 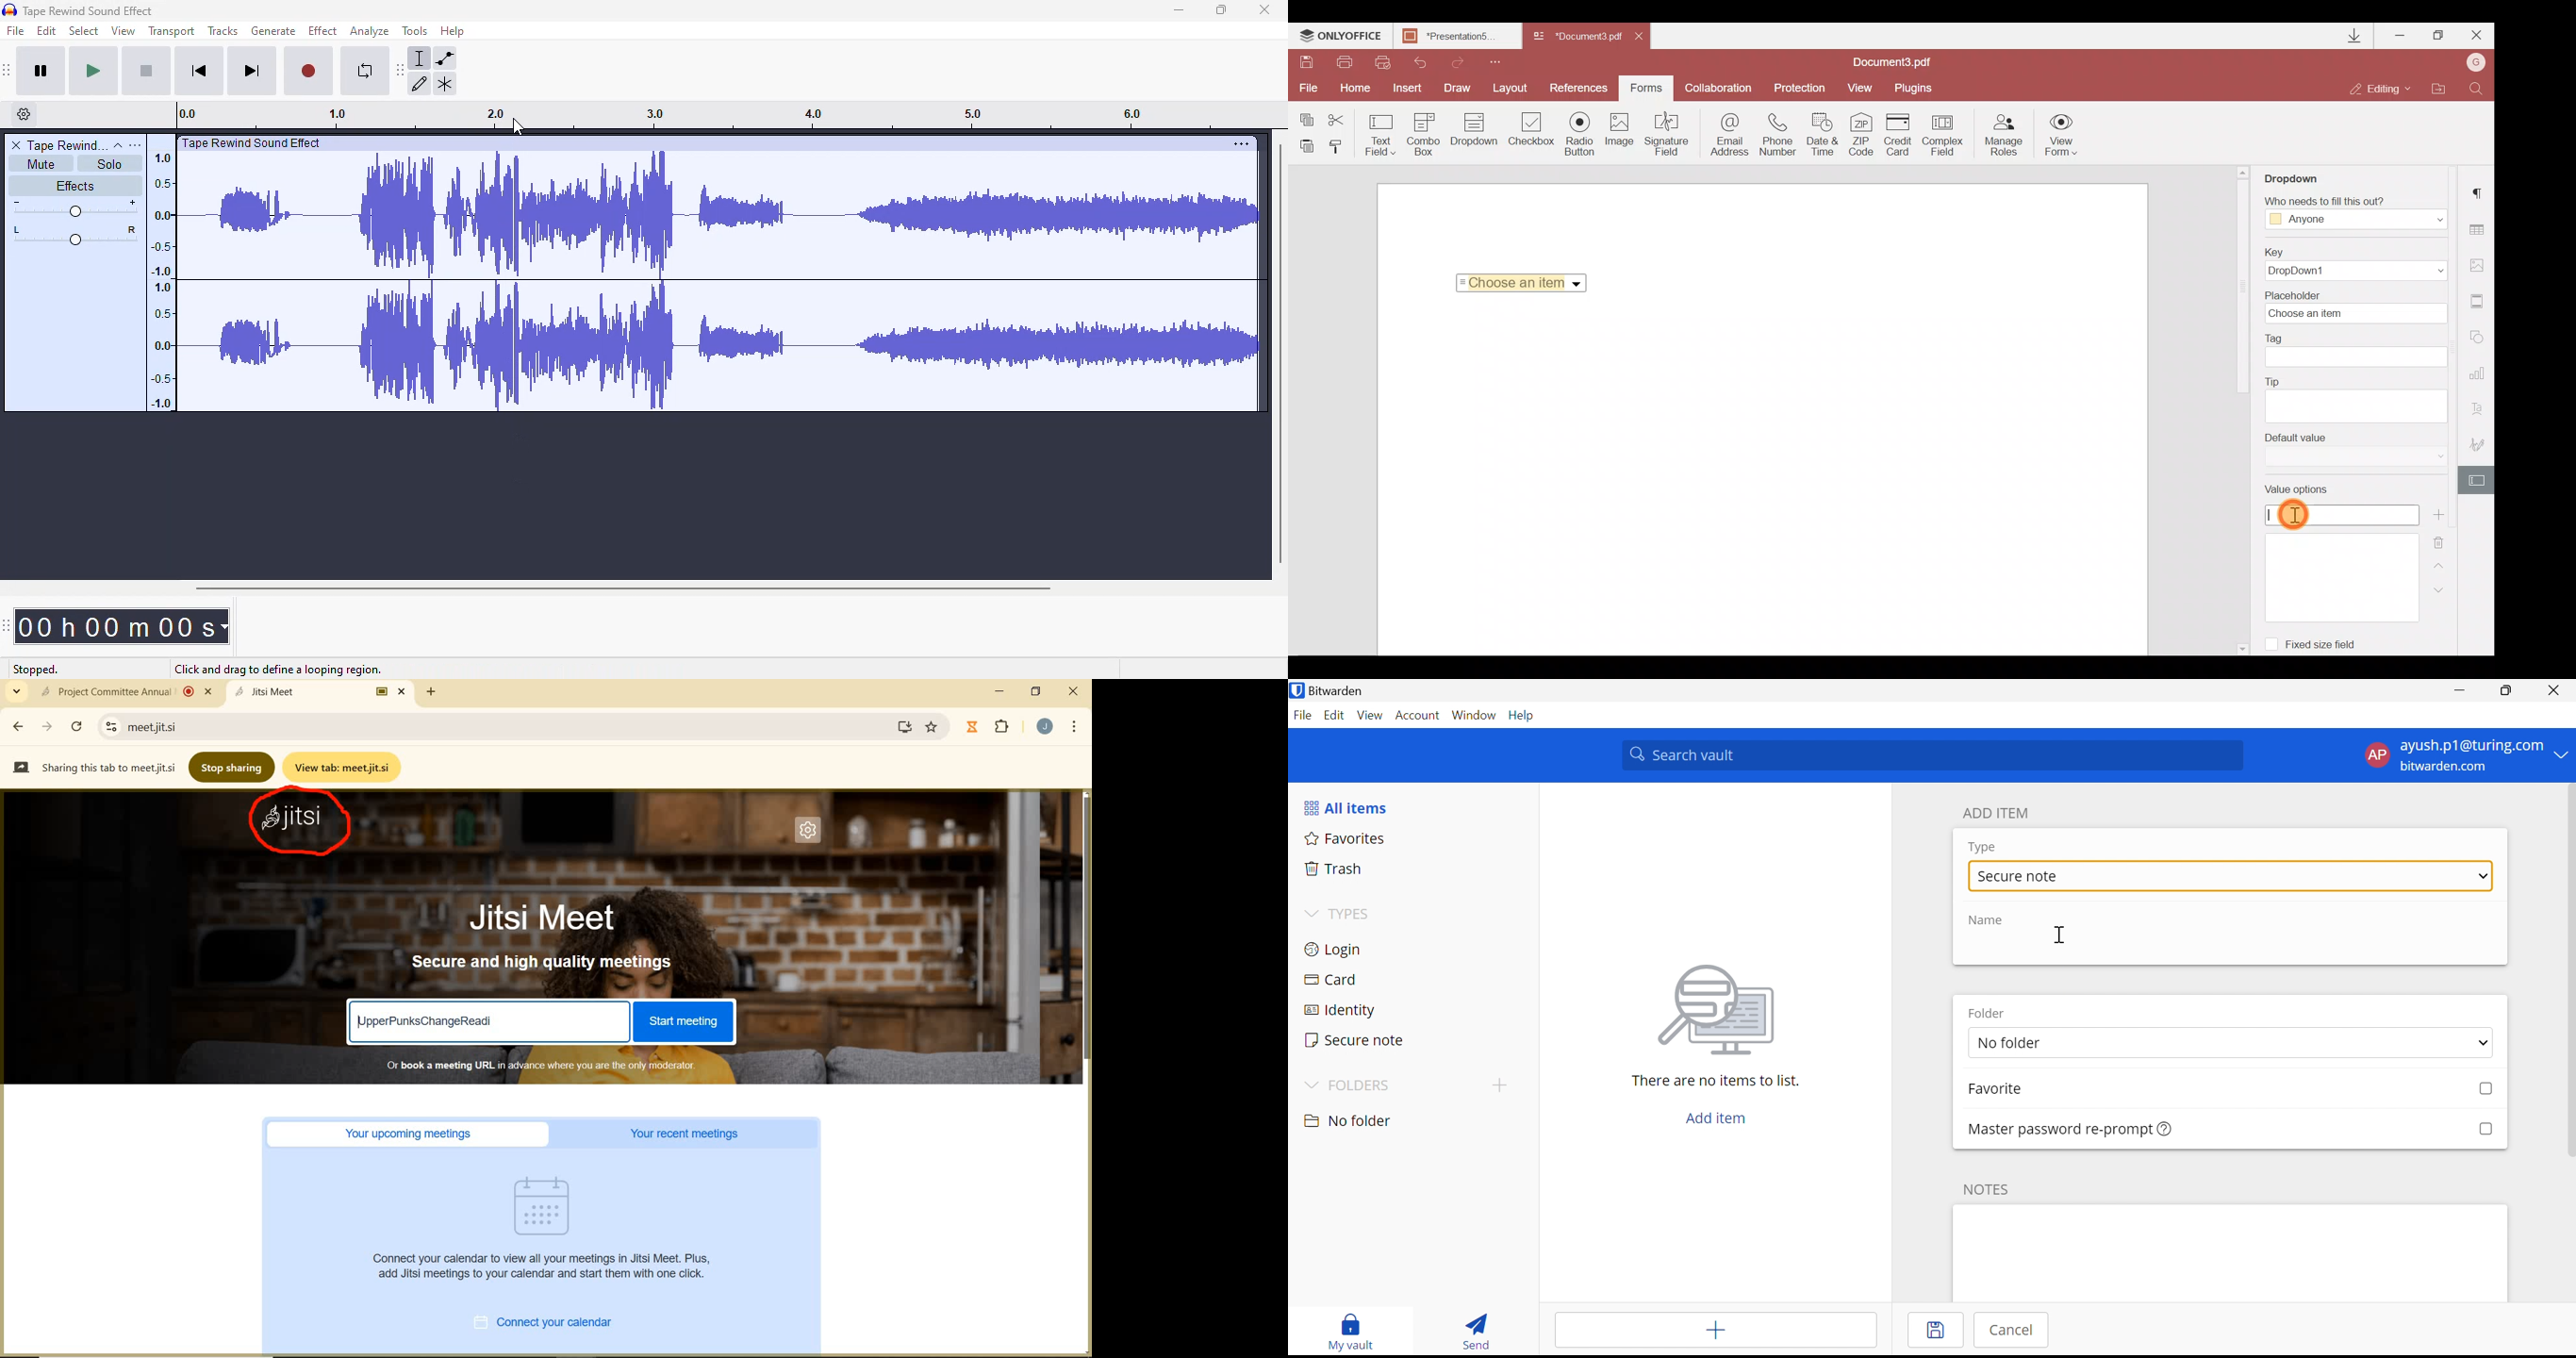 What do you see at coordinates (720, 281) in the screenshot?
I see `audio track` at bounding box center [720, 281].